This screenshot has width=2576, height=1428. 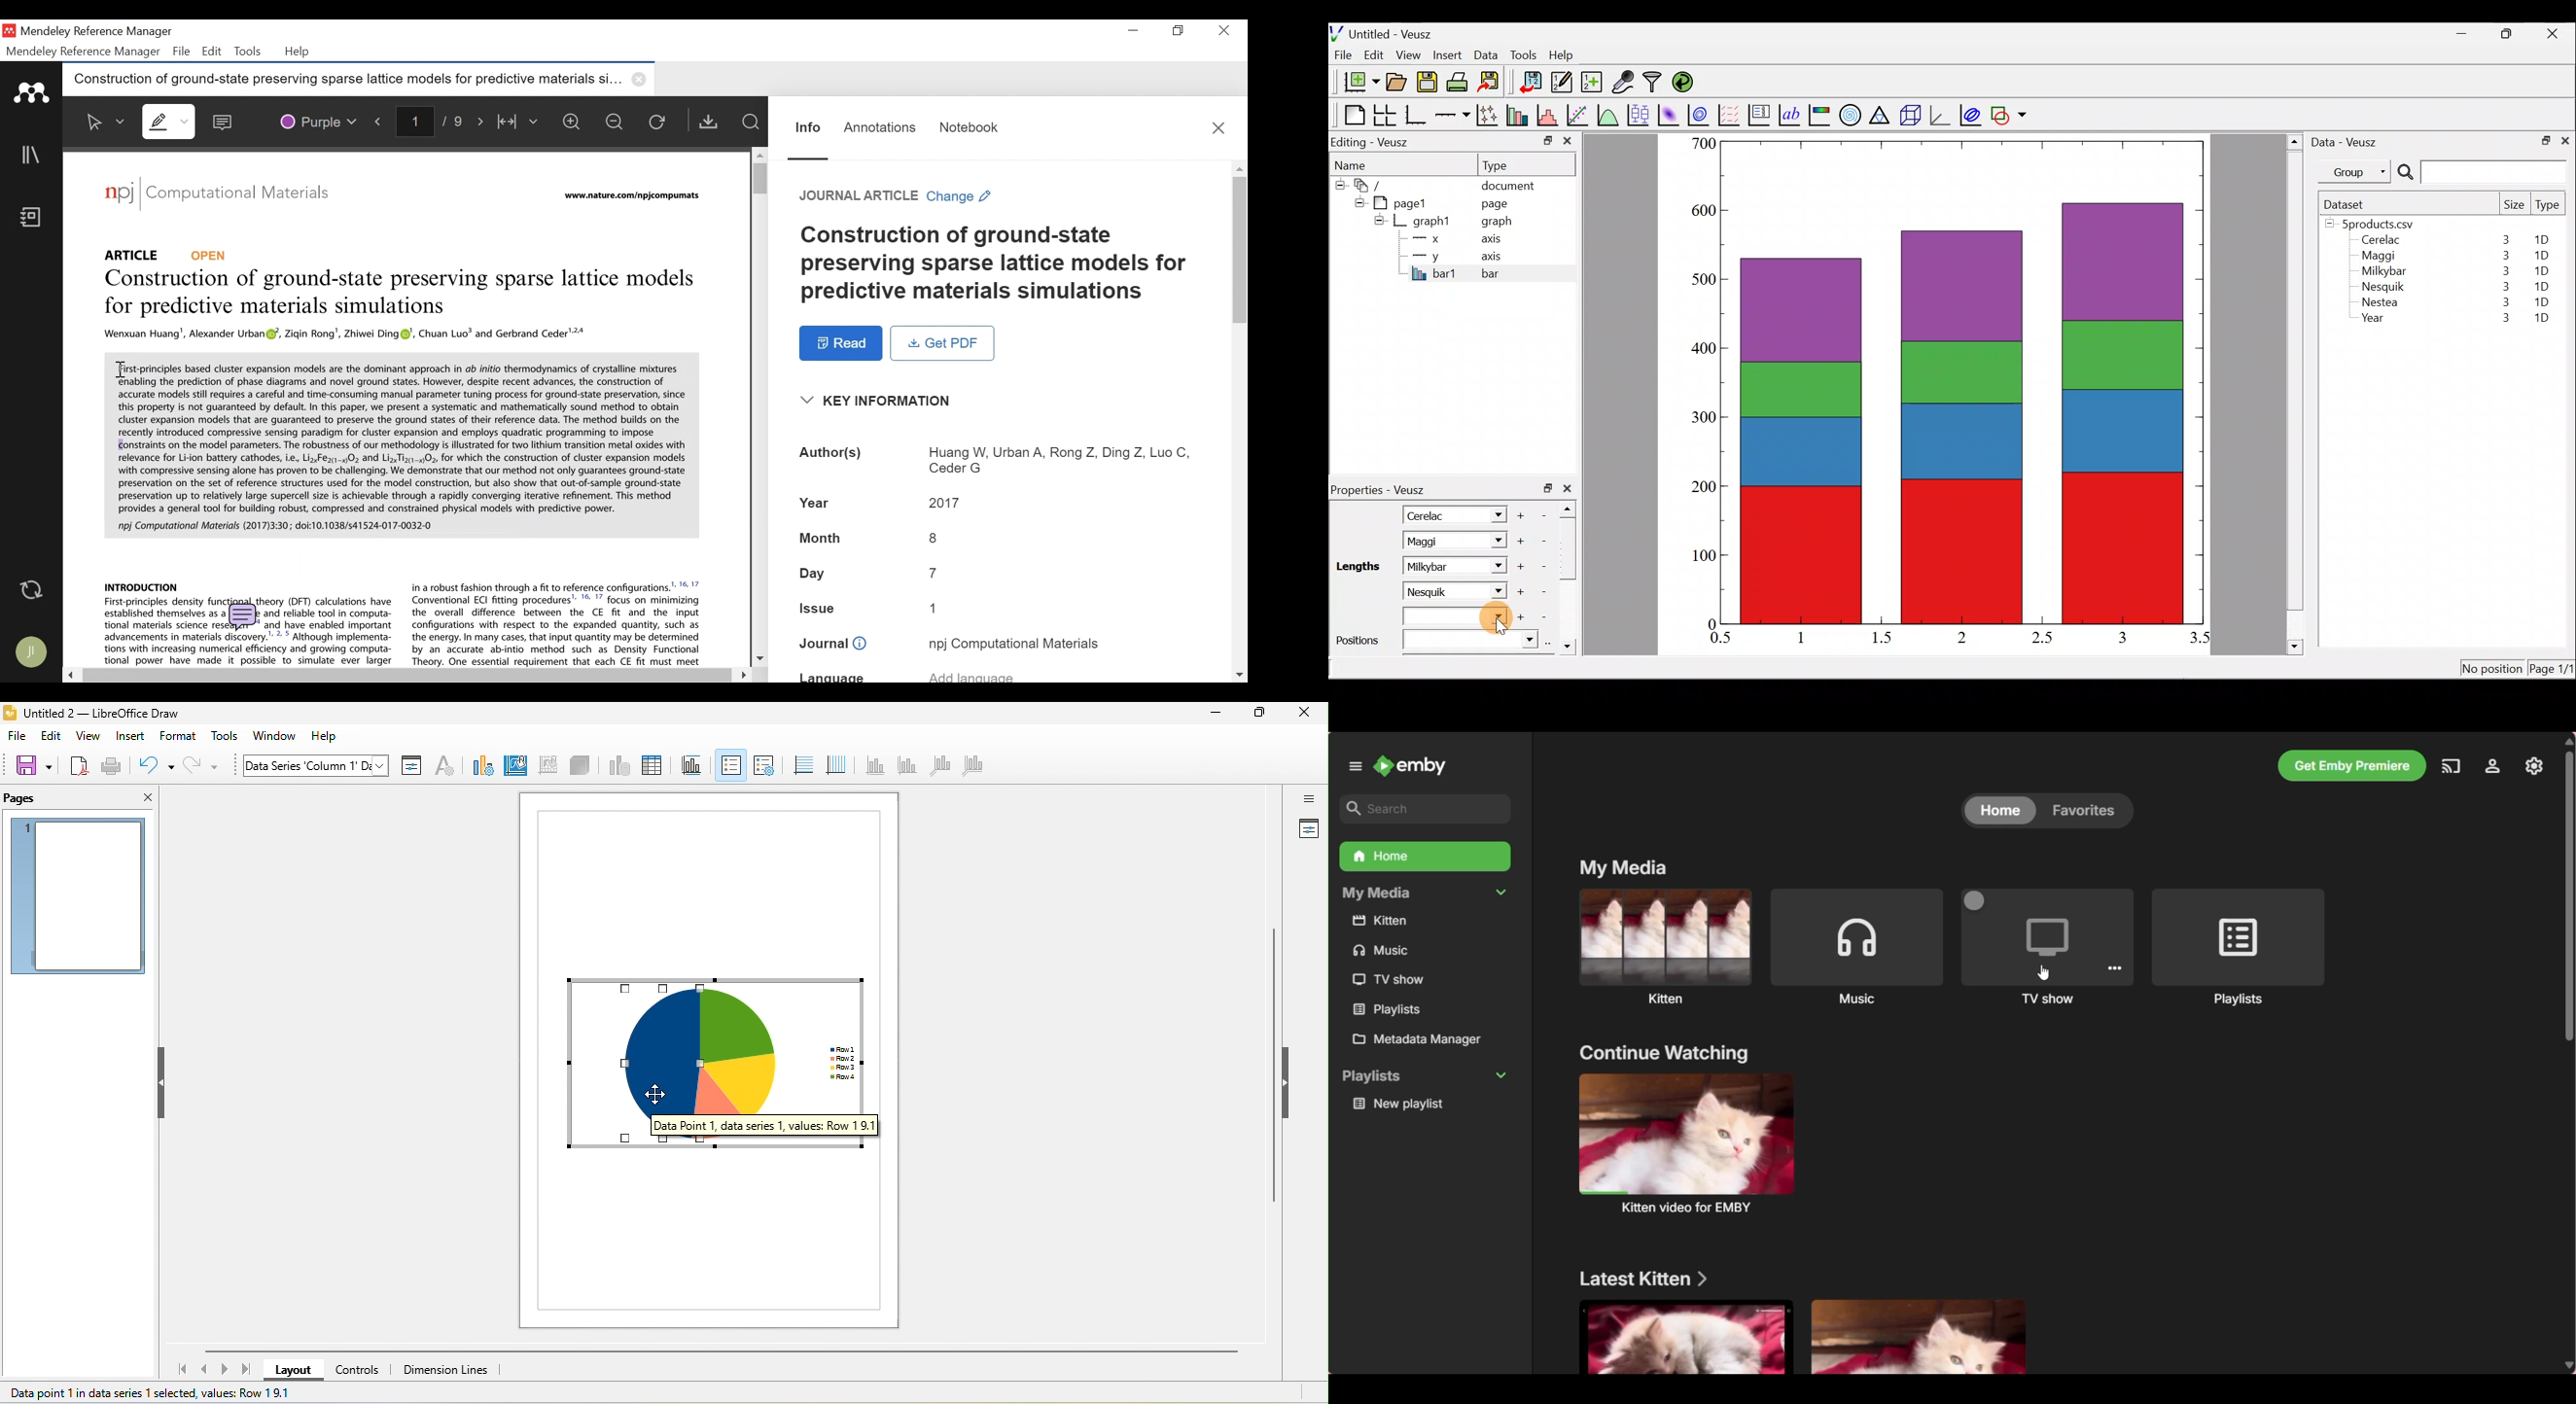 What do you see at coordinates (756, 177) in the screenshot?
I see `Vertical Scroll bar` at bounding box center [756, 177].